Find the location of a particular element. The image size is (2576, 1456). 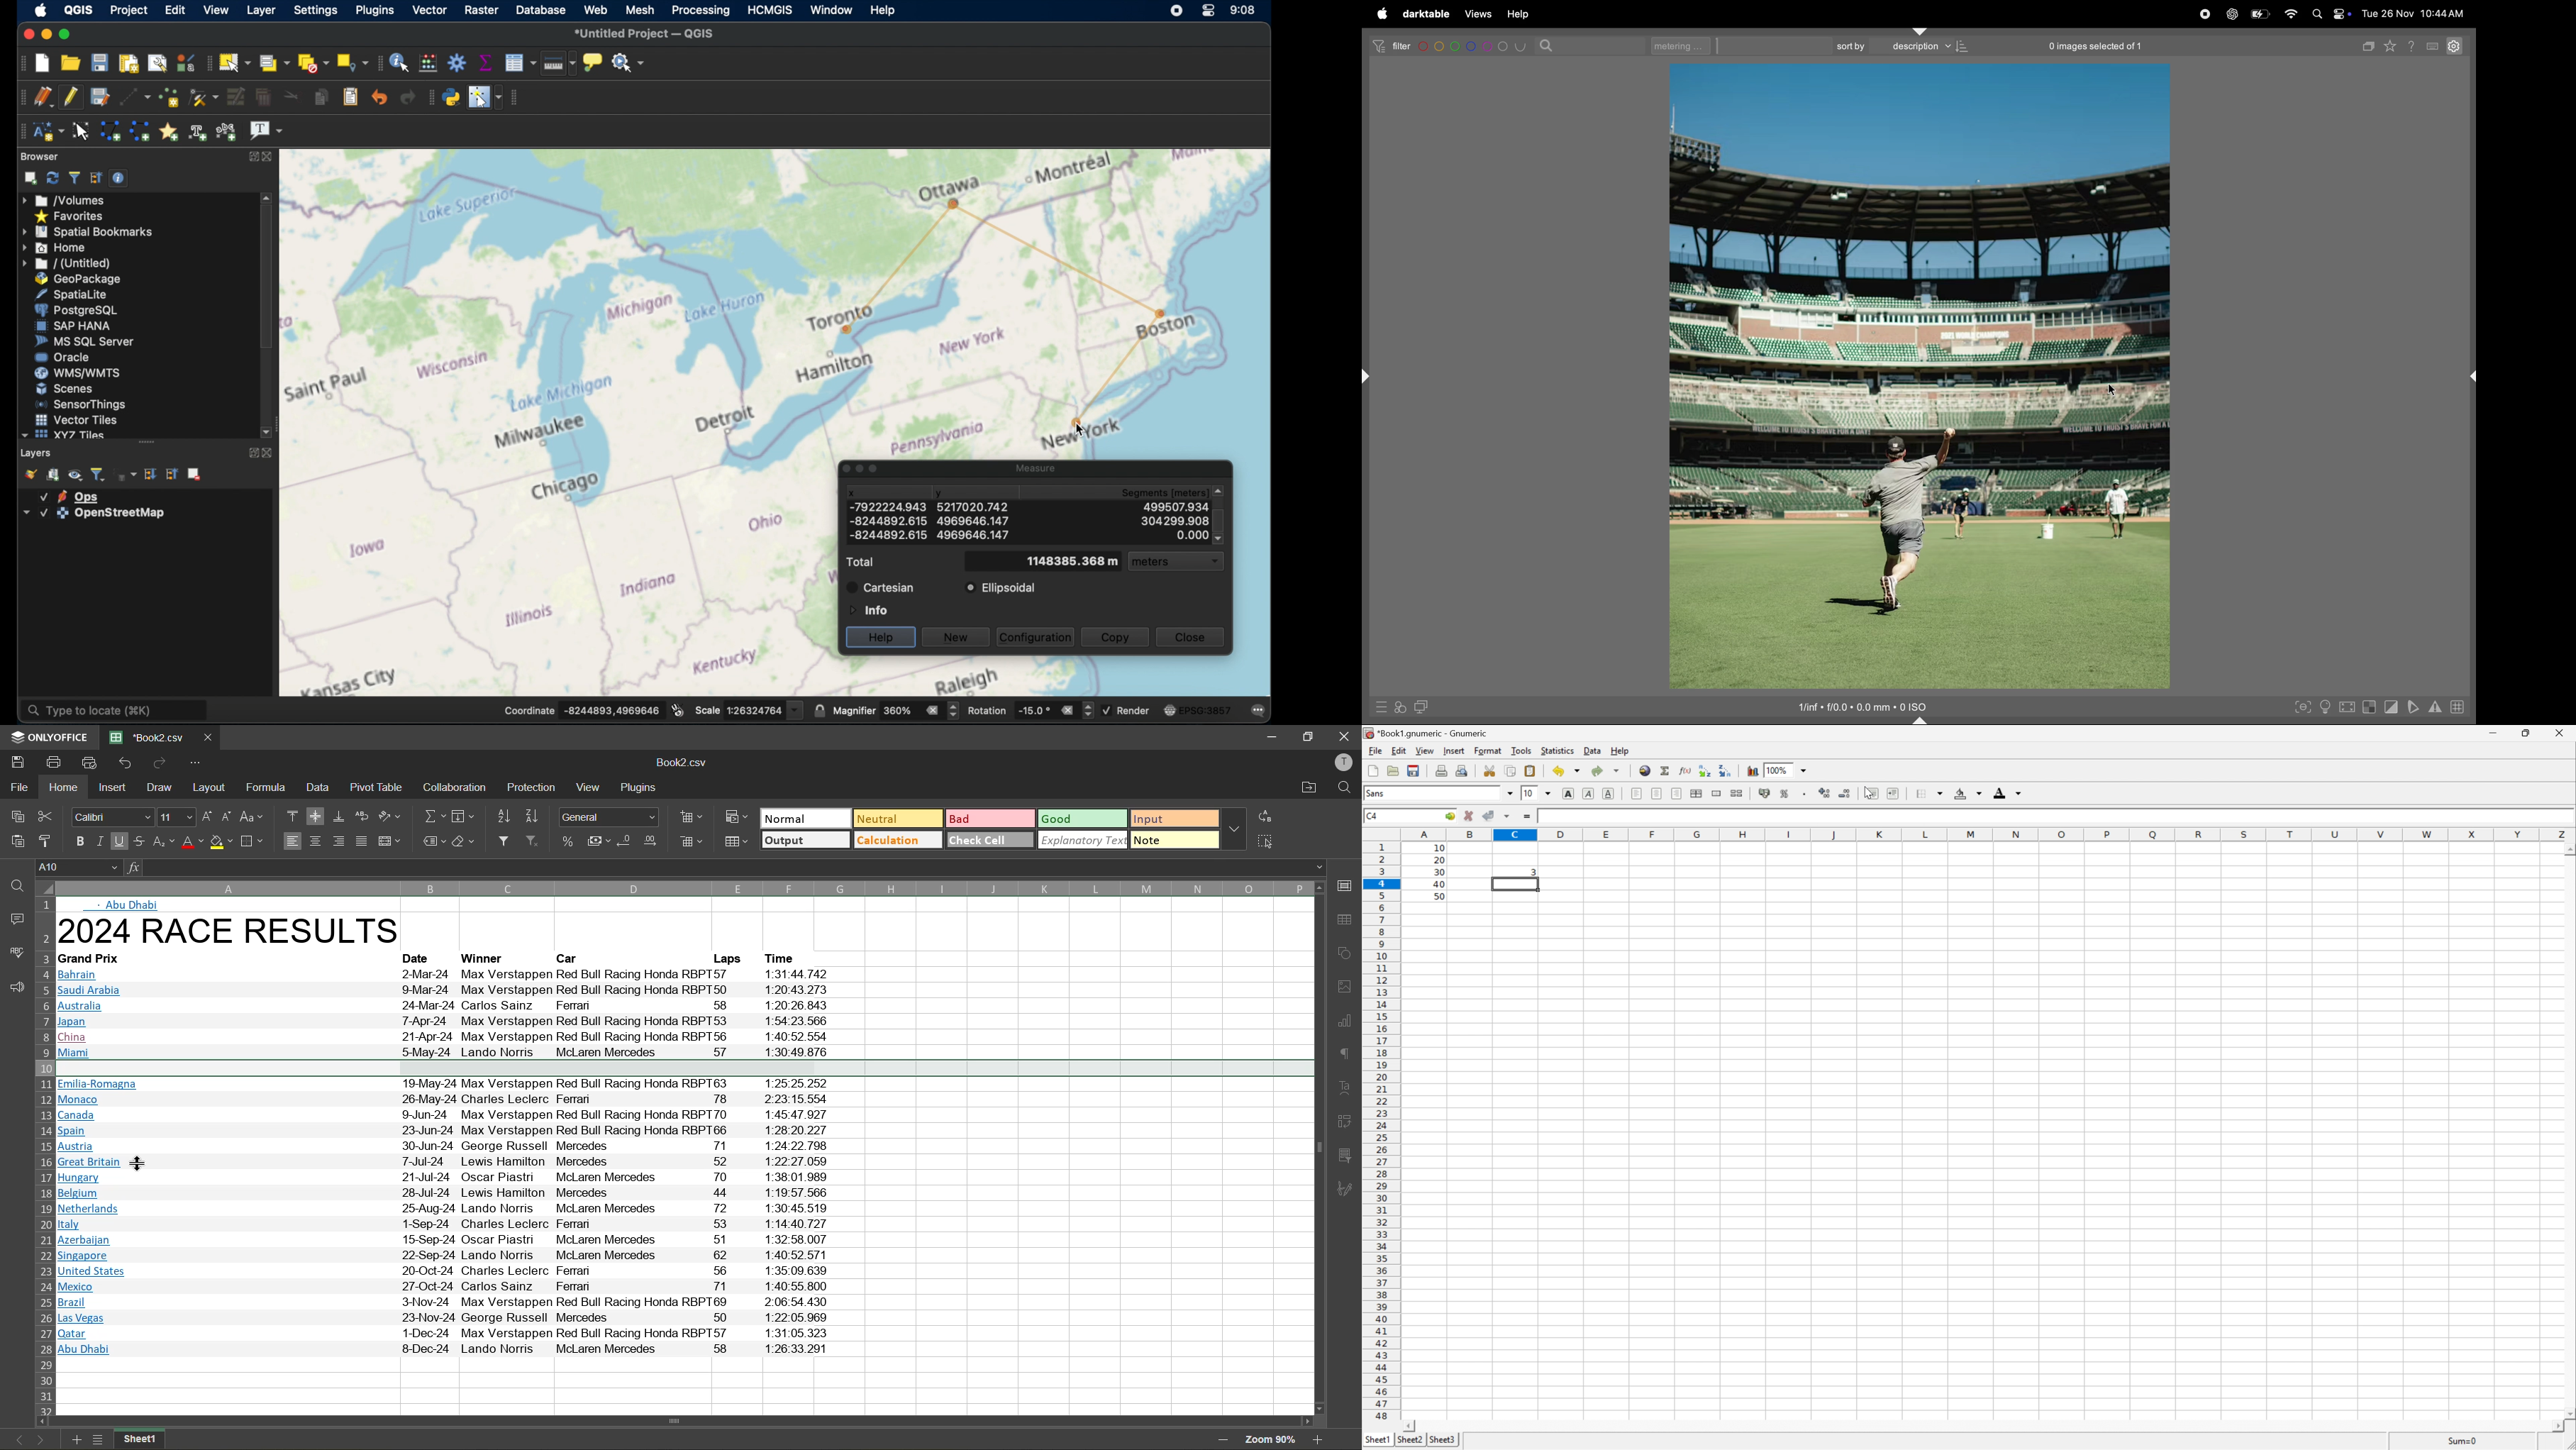

toggle guide lines is located at coordinates (2459, 708).